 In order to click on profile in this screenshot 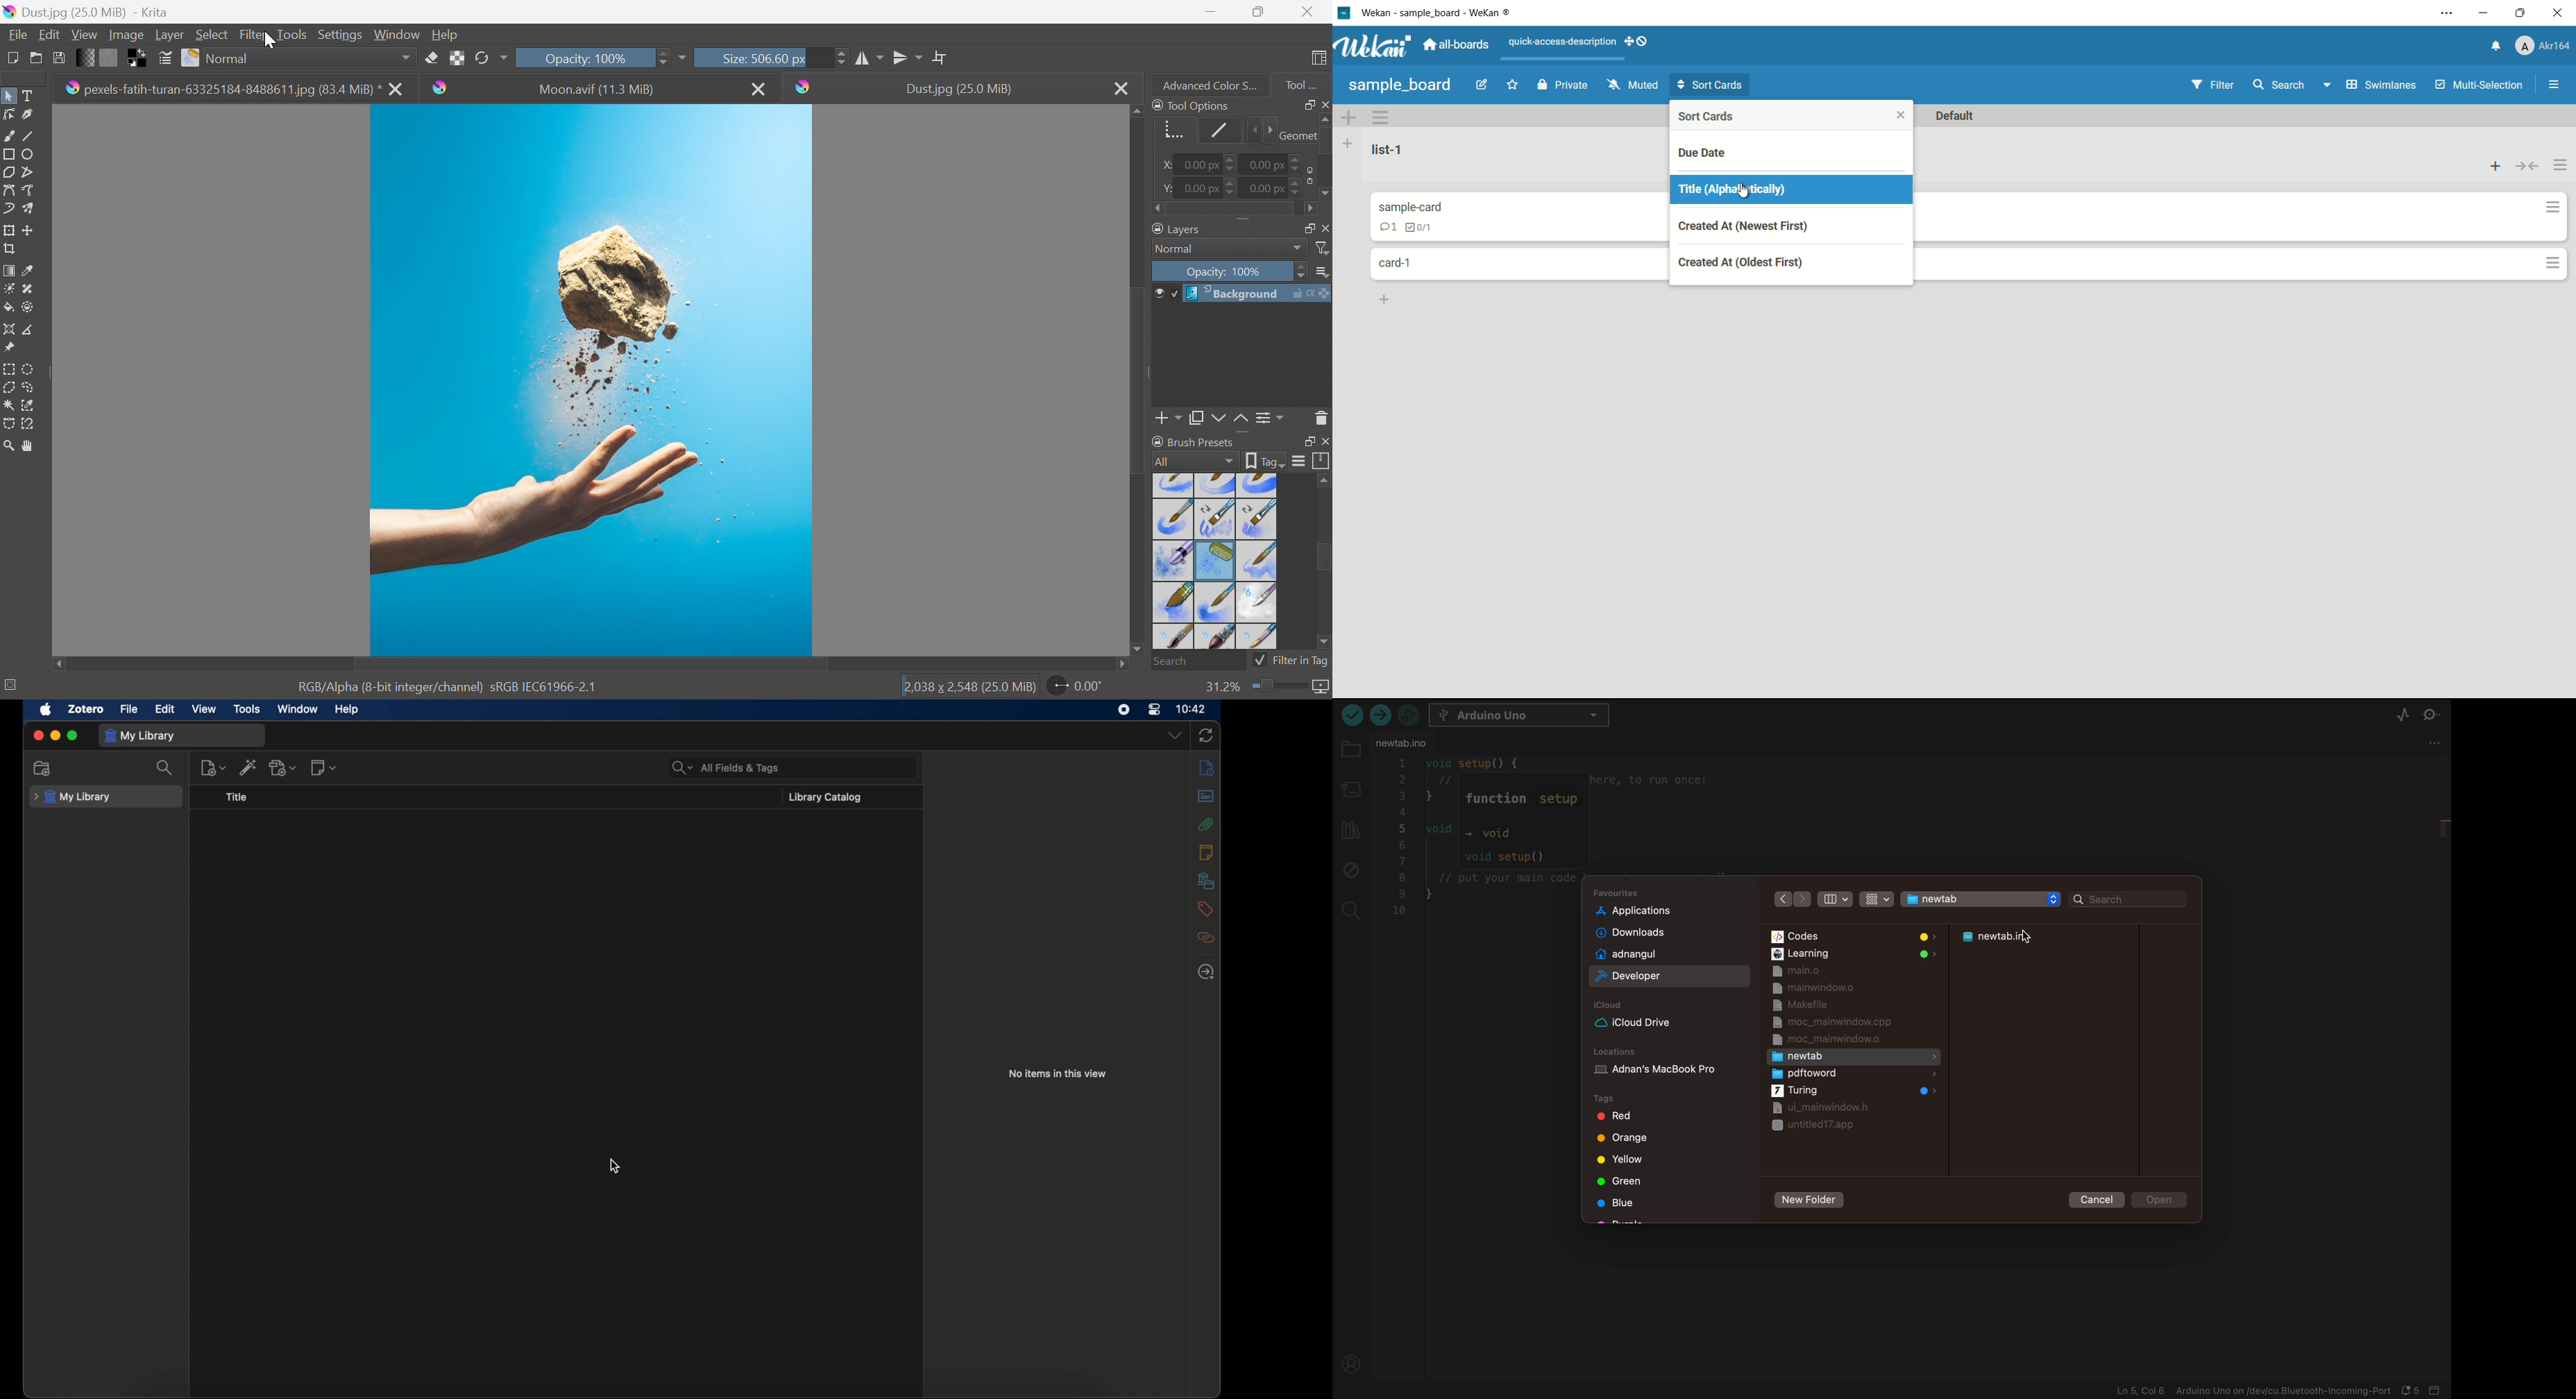, I will do `click(2542, 45)`.